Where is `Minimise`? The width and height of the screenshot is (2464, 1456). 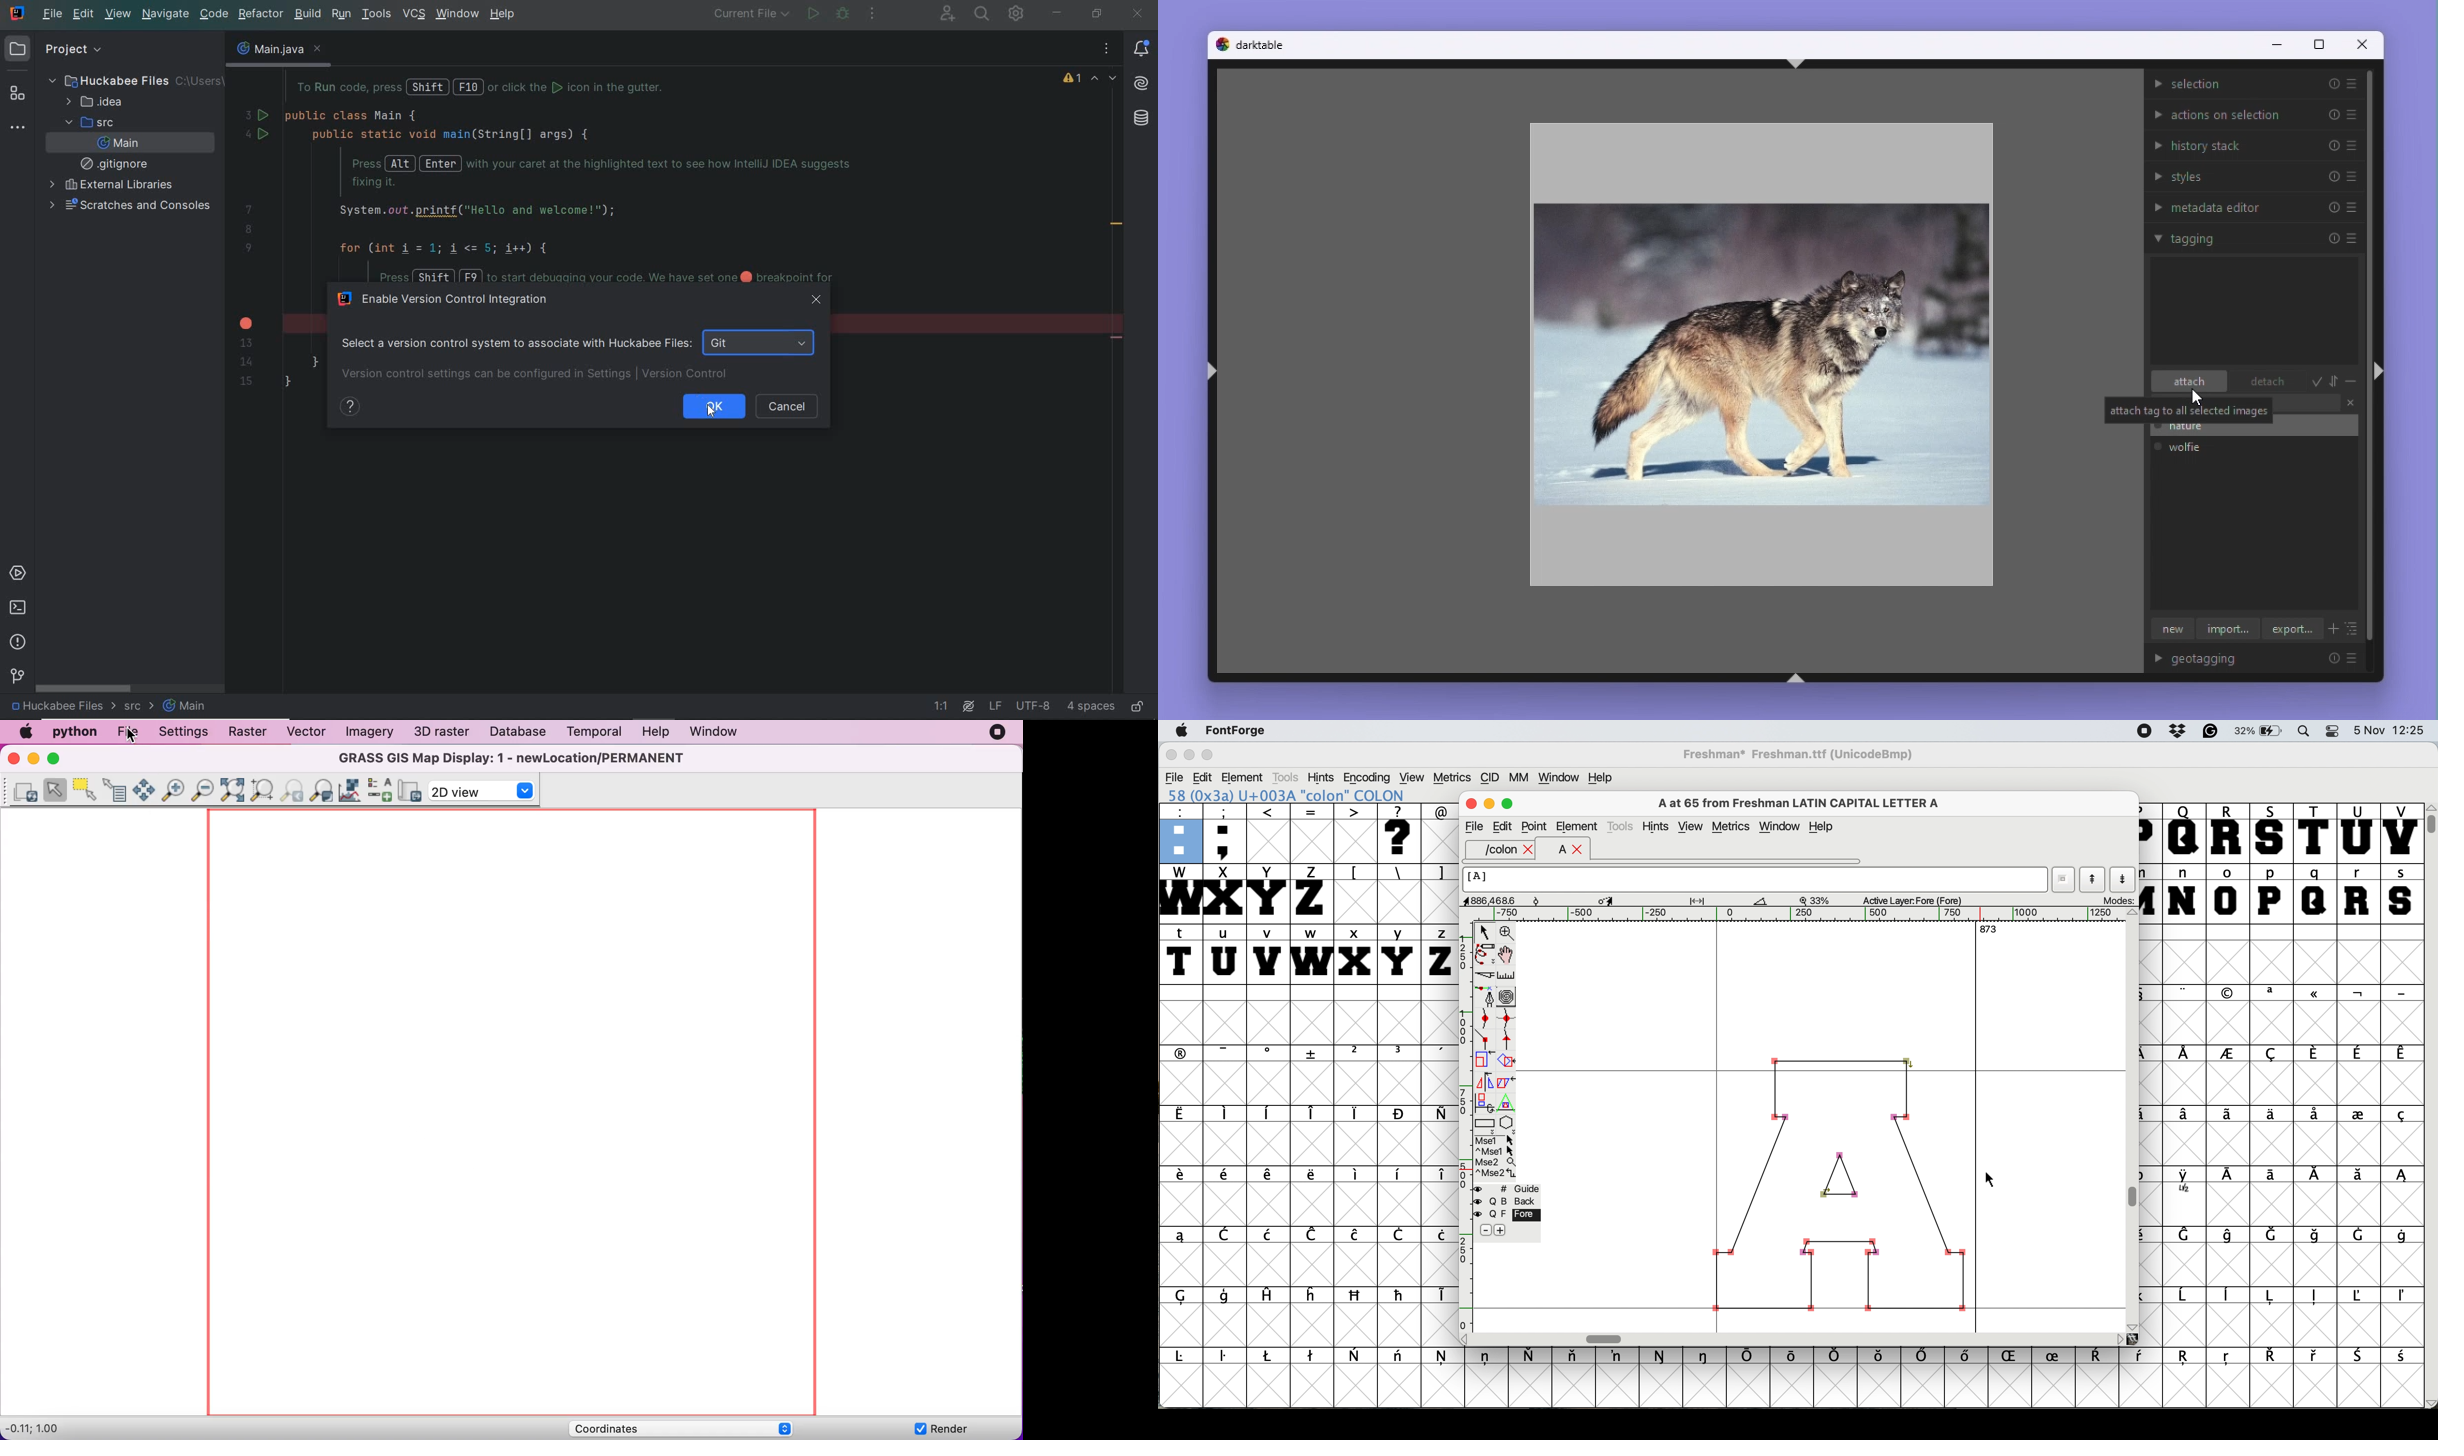 Minimise is located at coordinates (2274, 46).